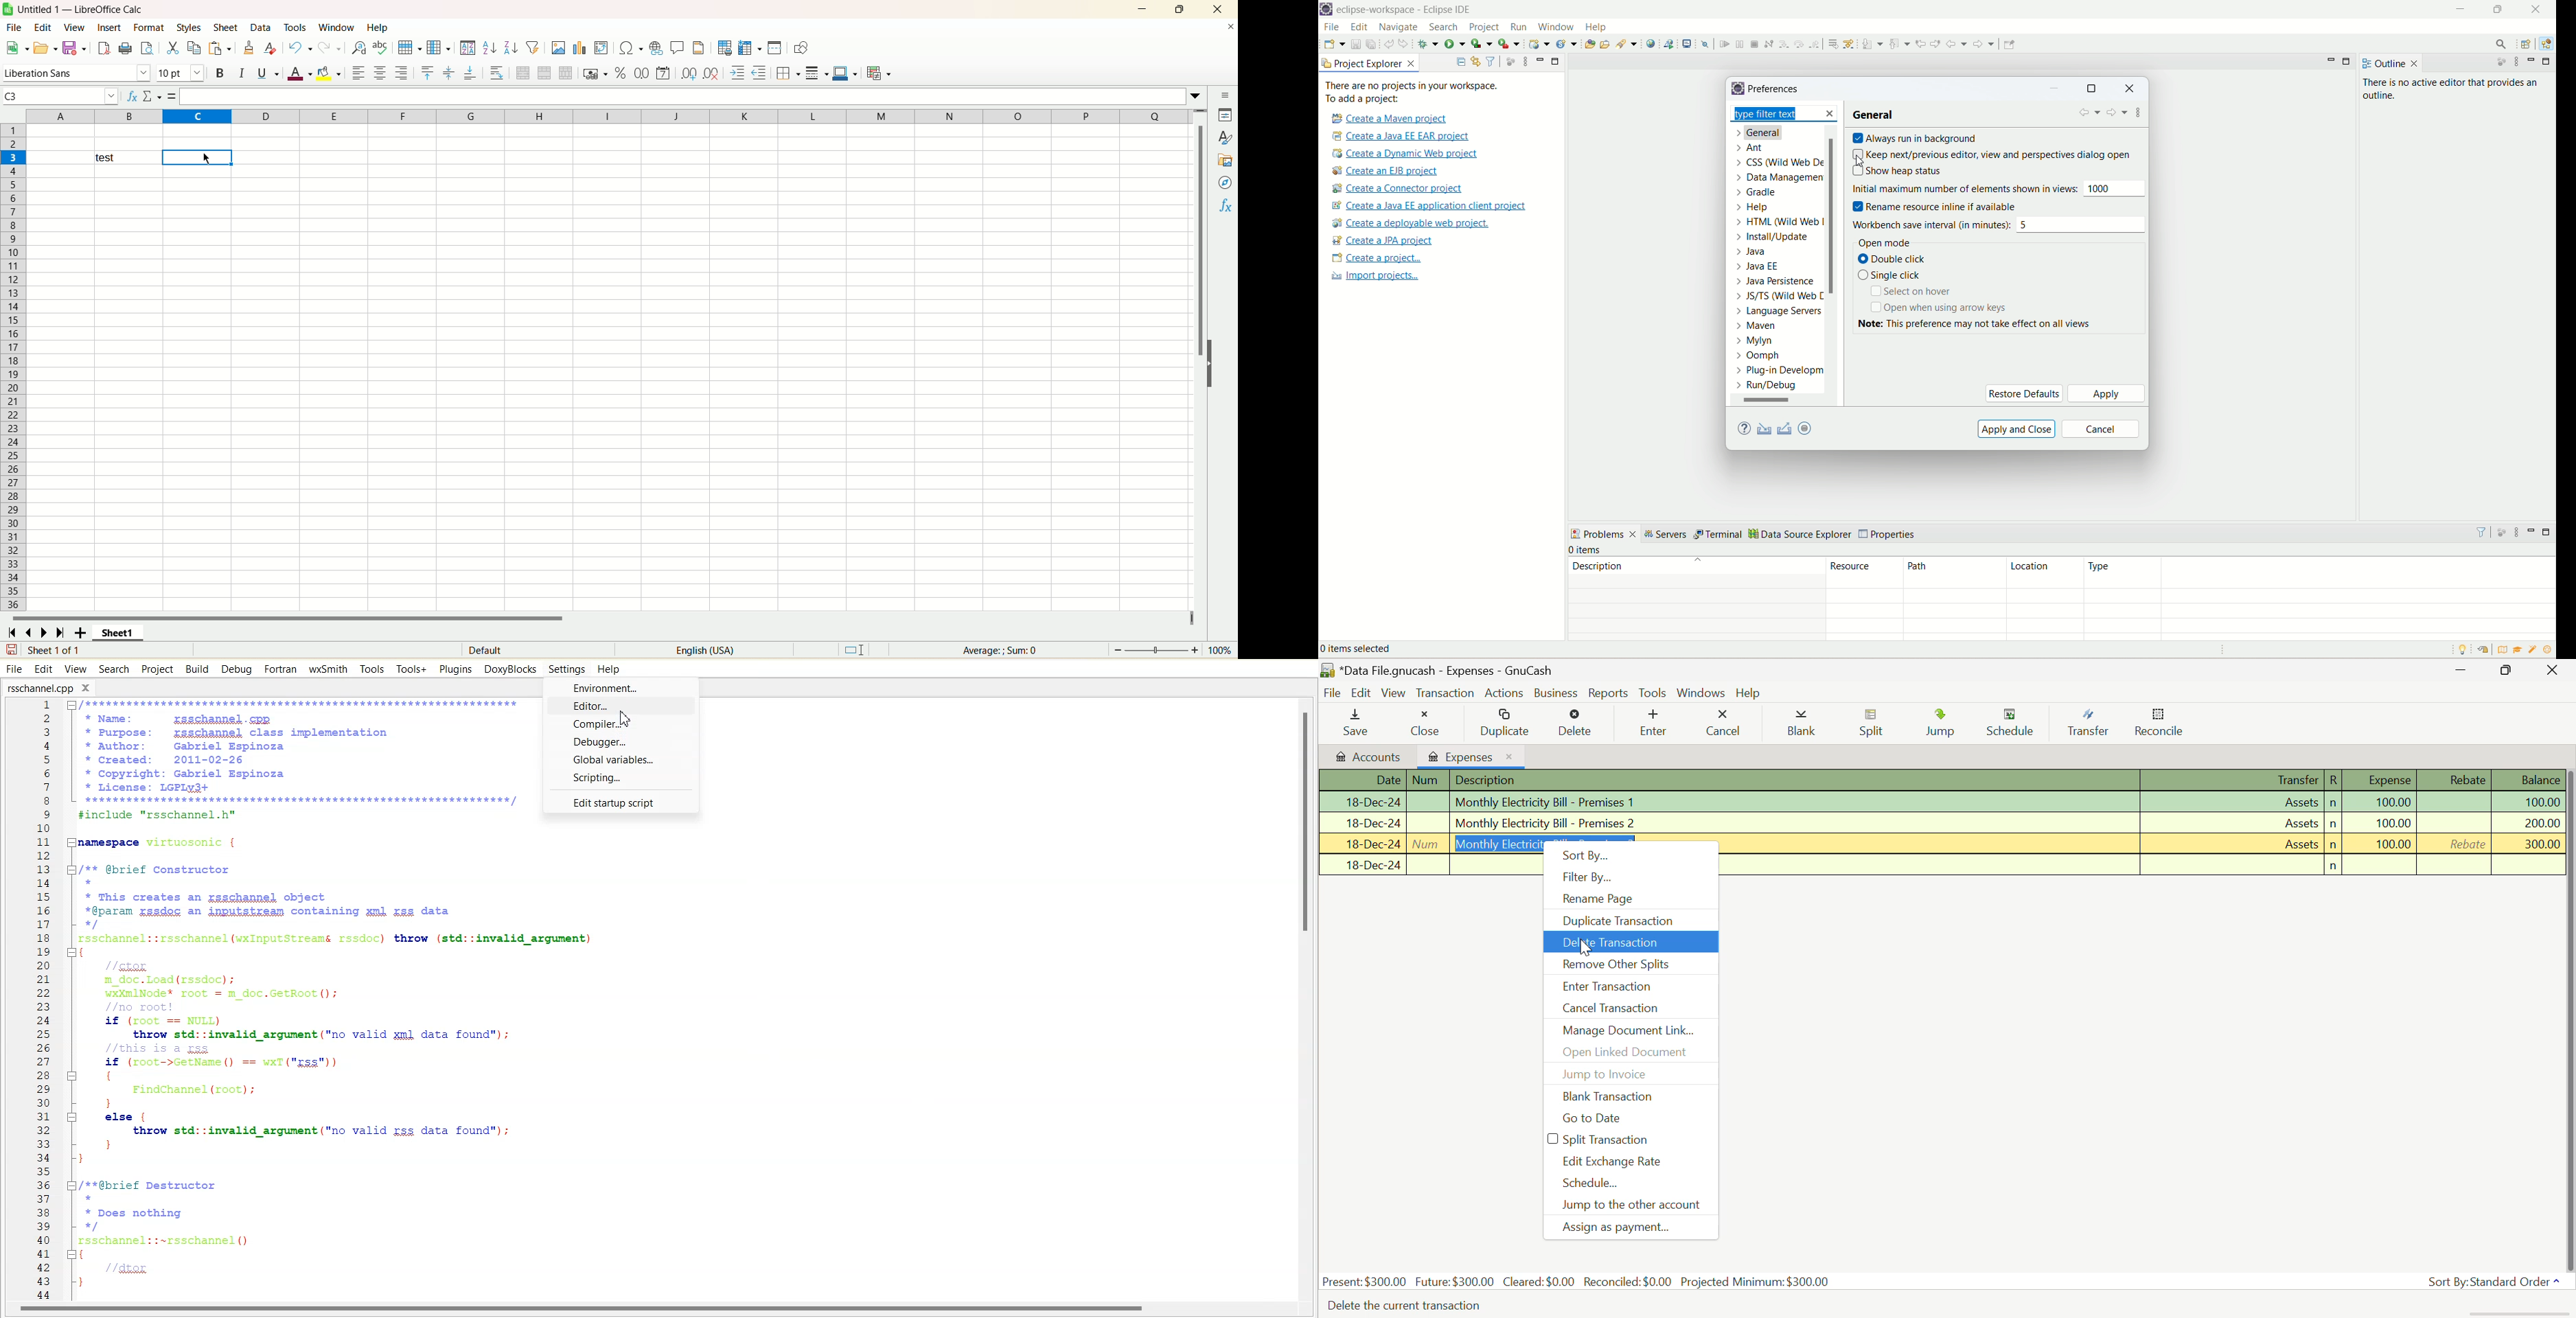 This screenshot has height=1344, width=2576. What do you see at coordinates (109, 27) in the screenshot?
I see `insert` at bounding box center [109, 27].